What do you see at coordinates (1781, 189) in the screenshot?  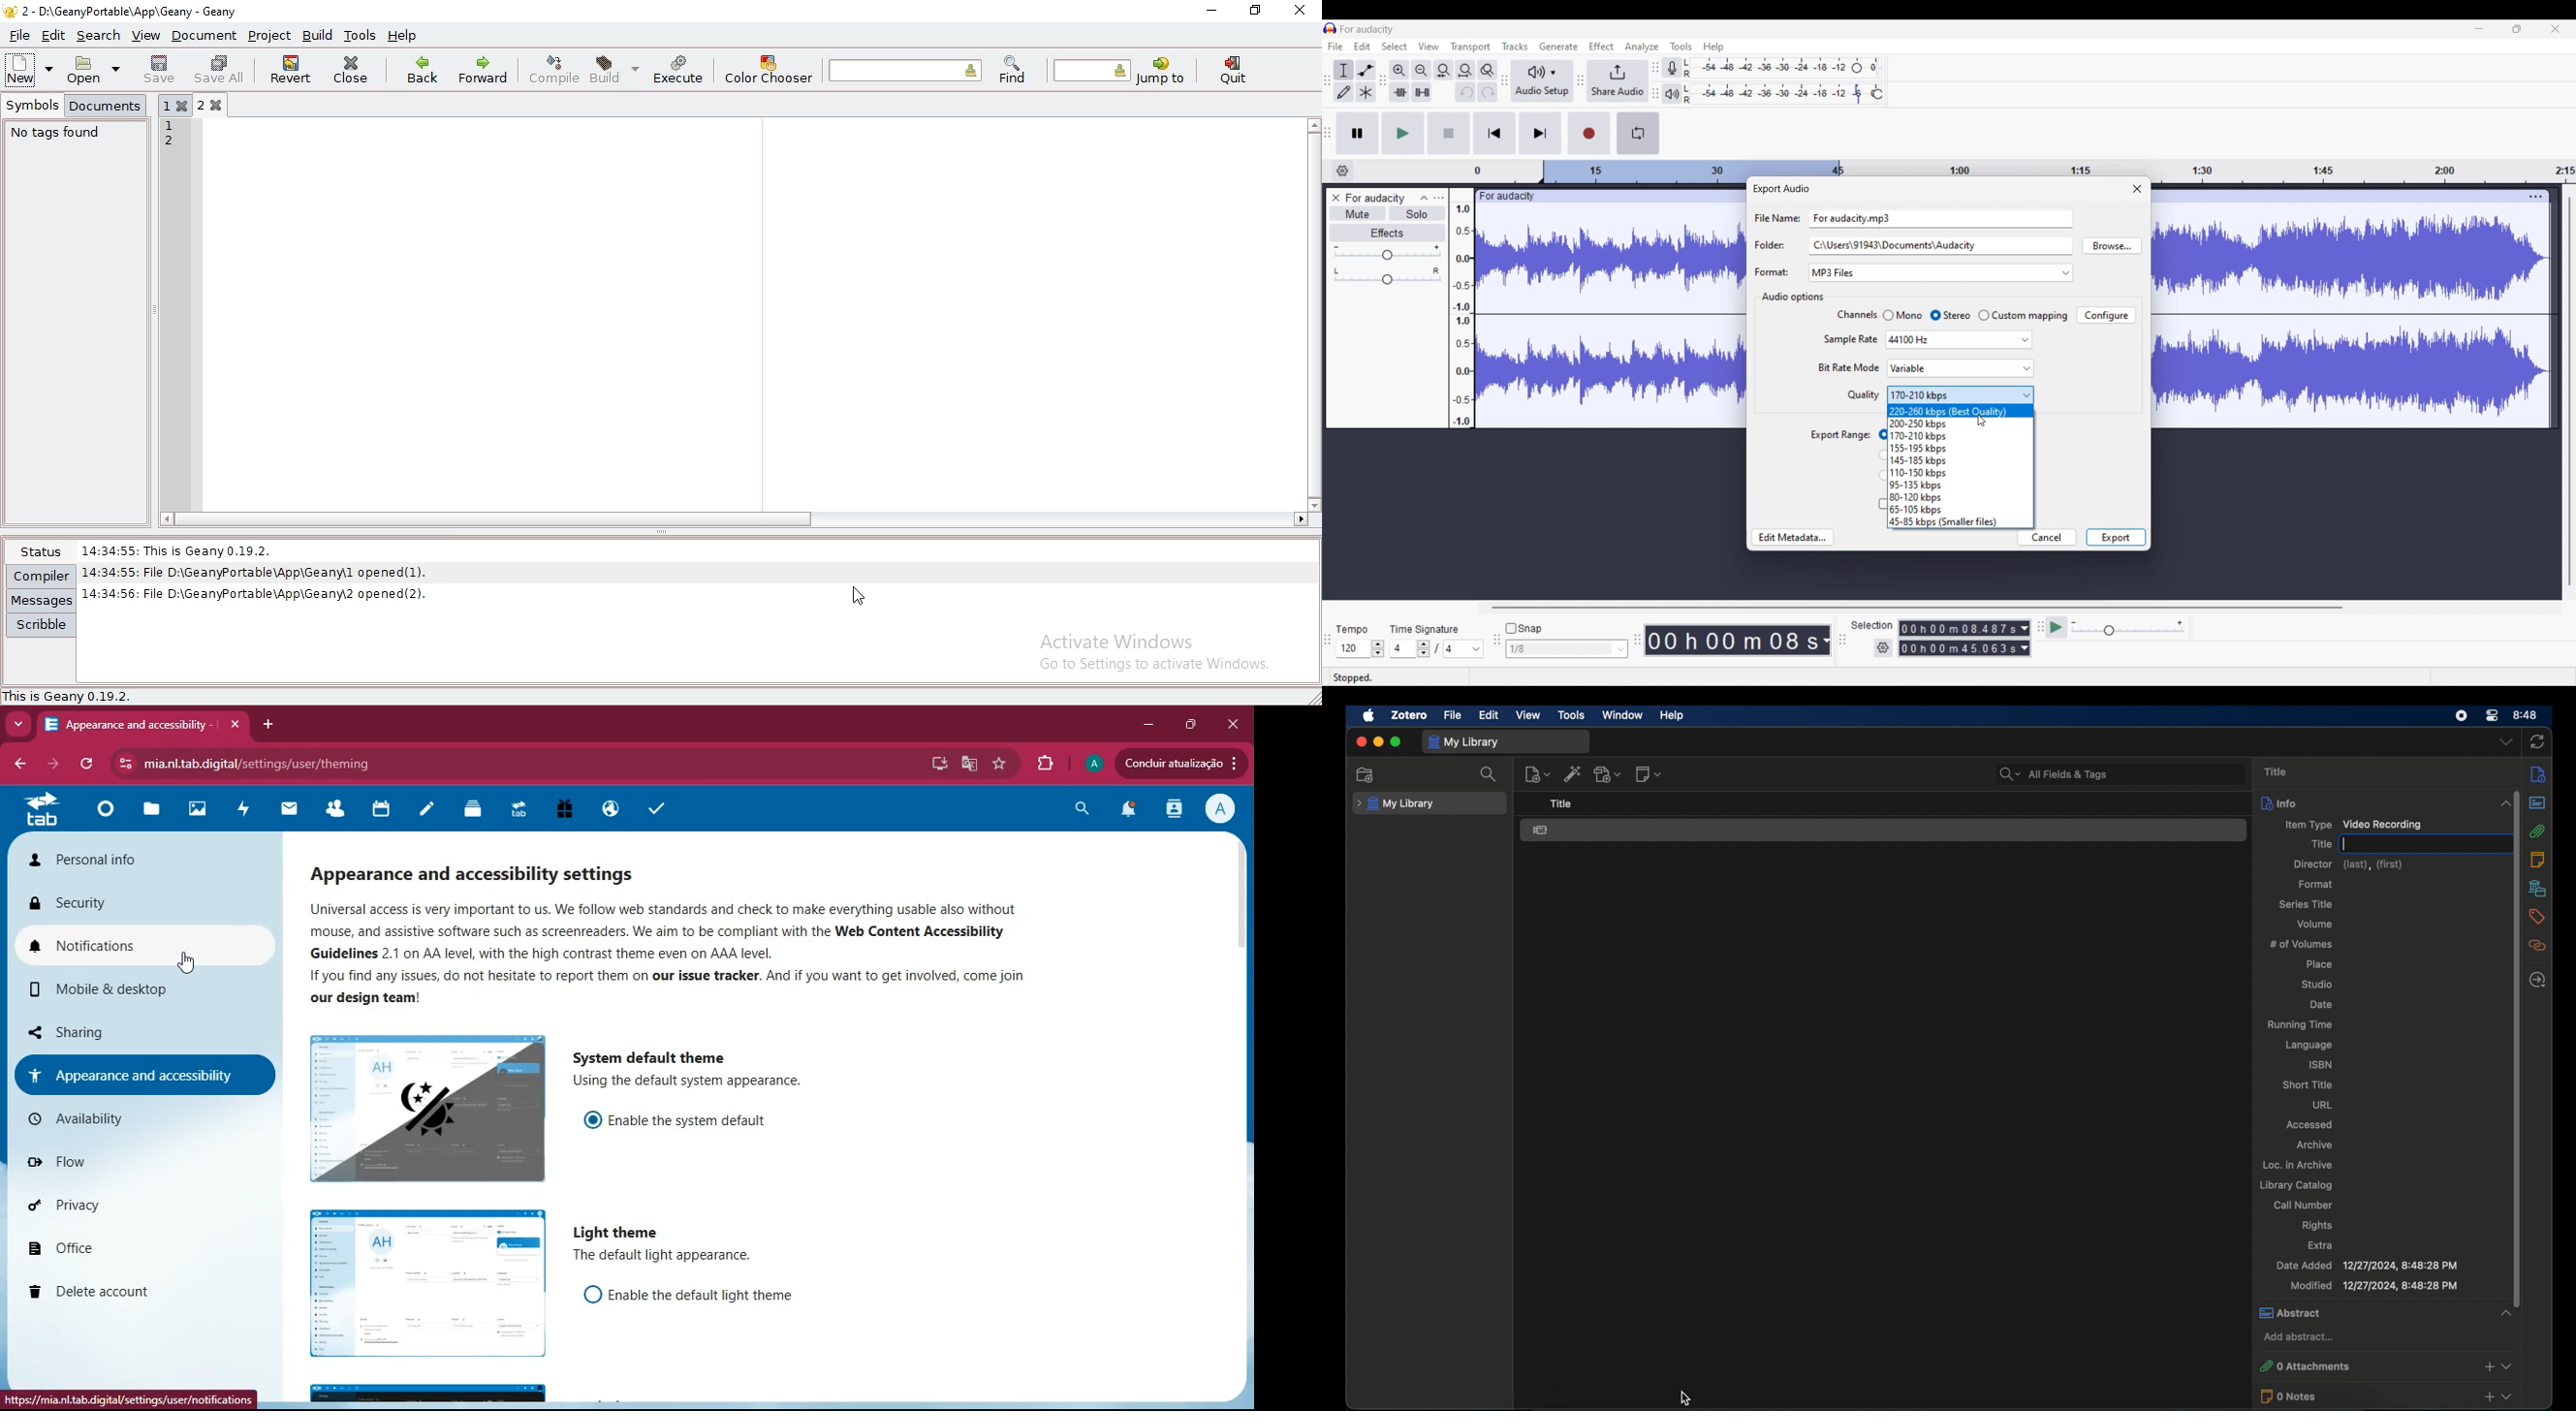 I see `Window title` at bounding box center [1781, 189].